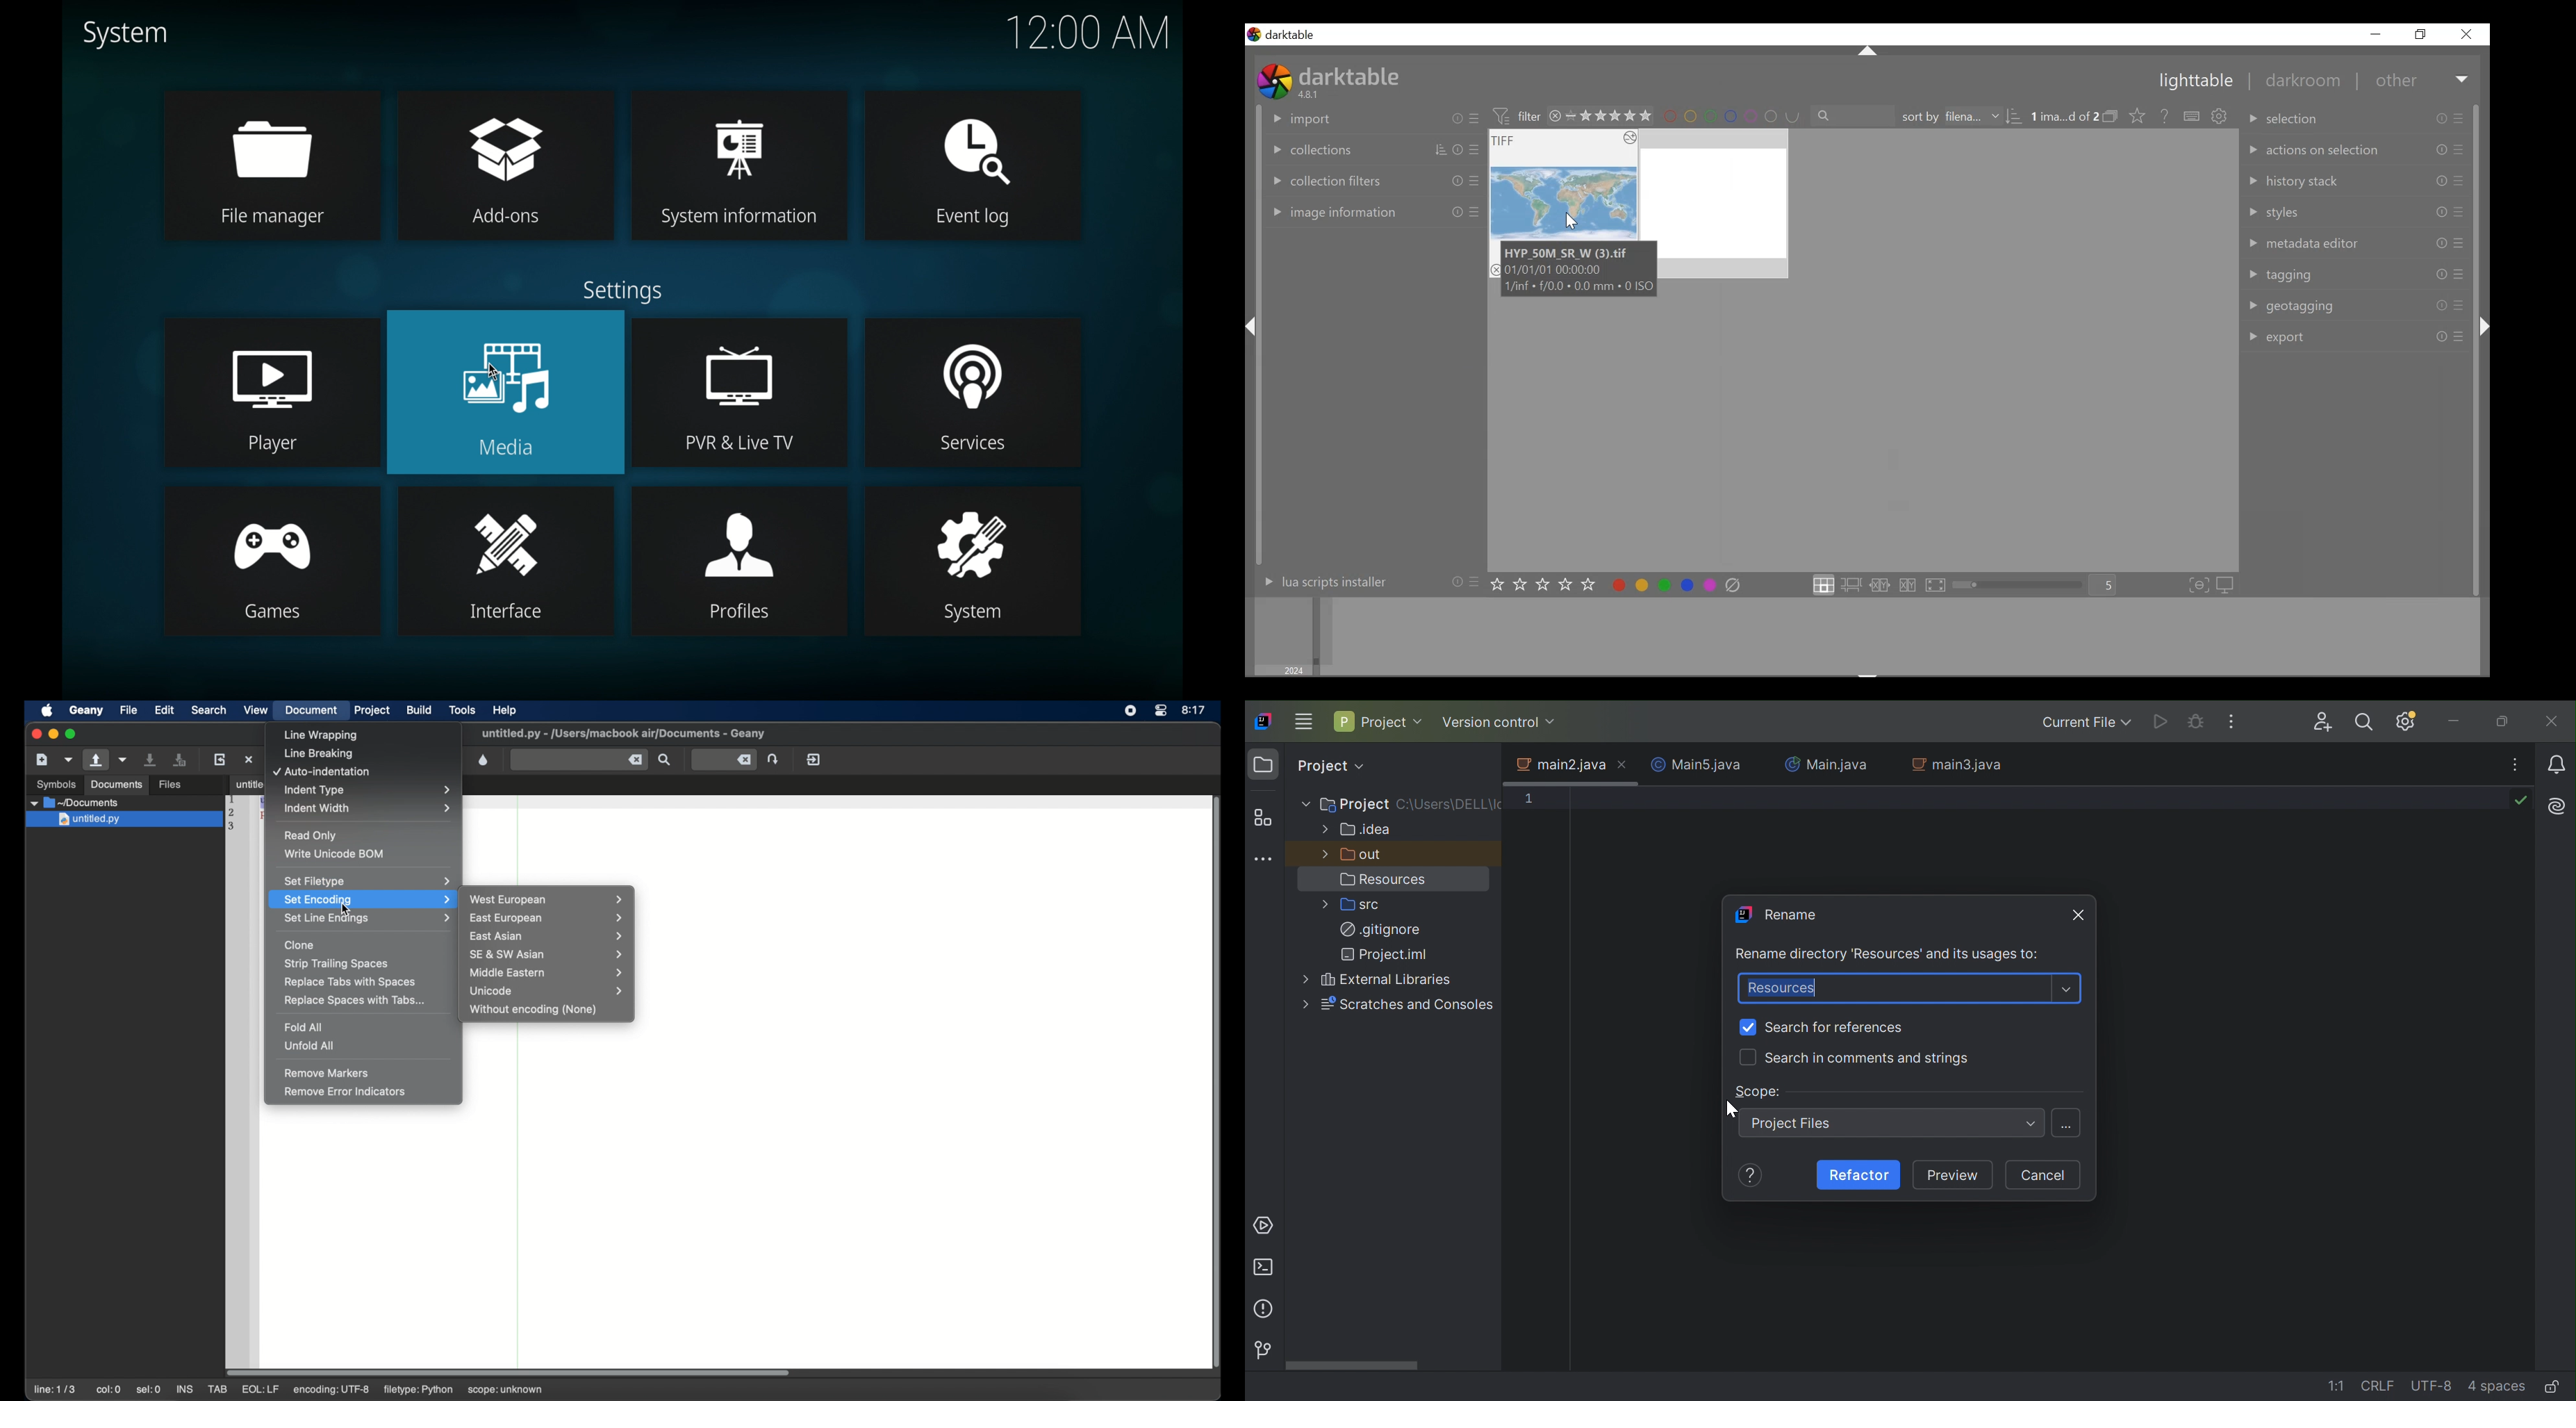 The image size is (2576, 1428). What do you see at coordinates (504, 710) in the screenshot?
I see `help` at bounding box center [504, 710].